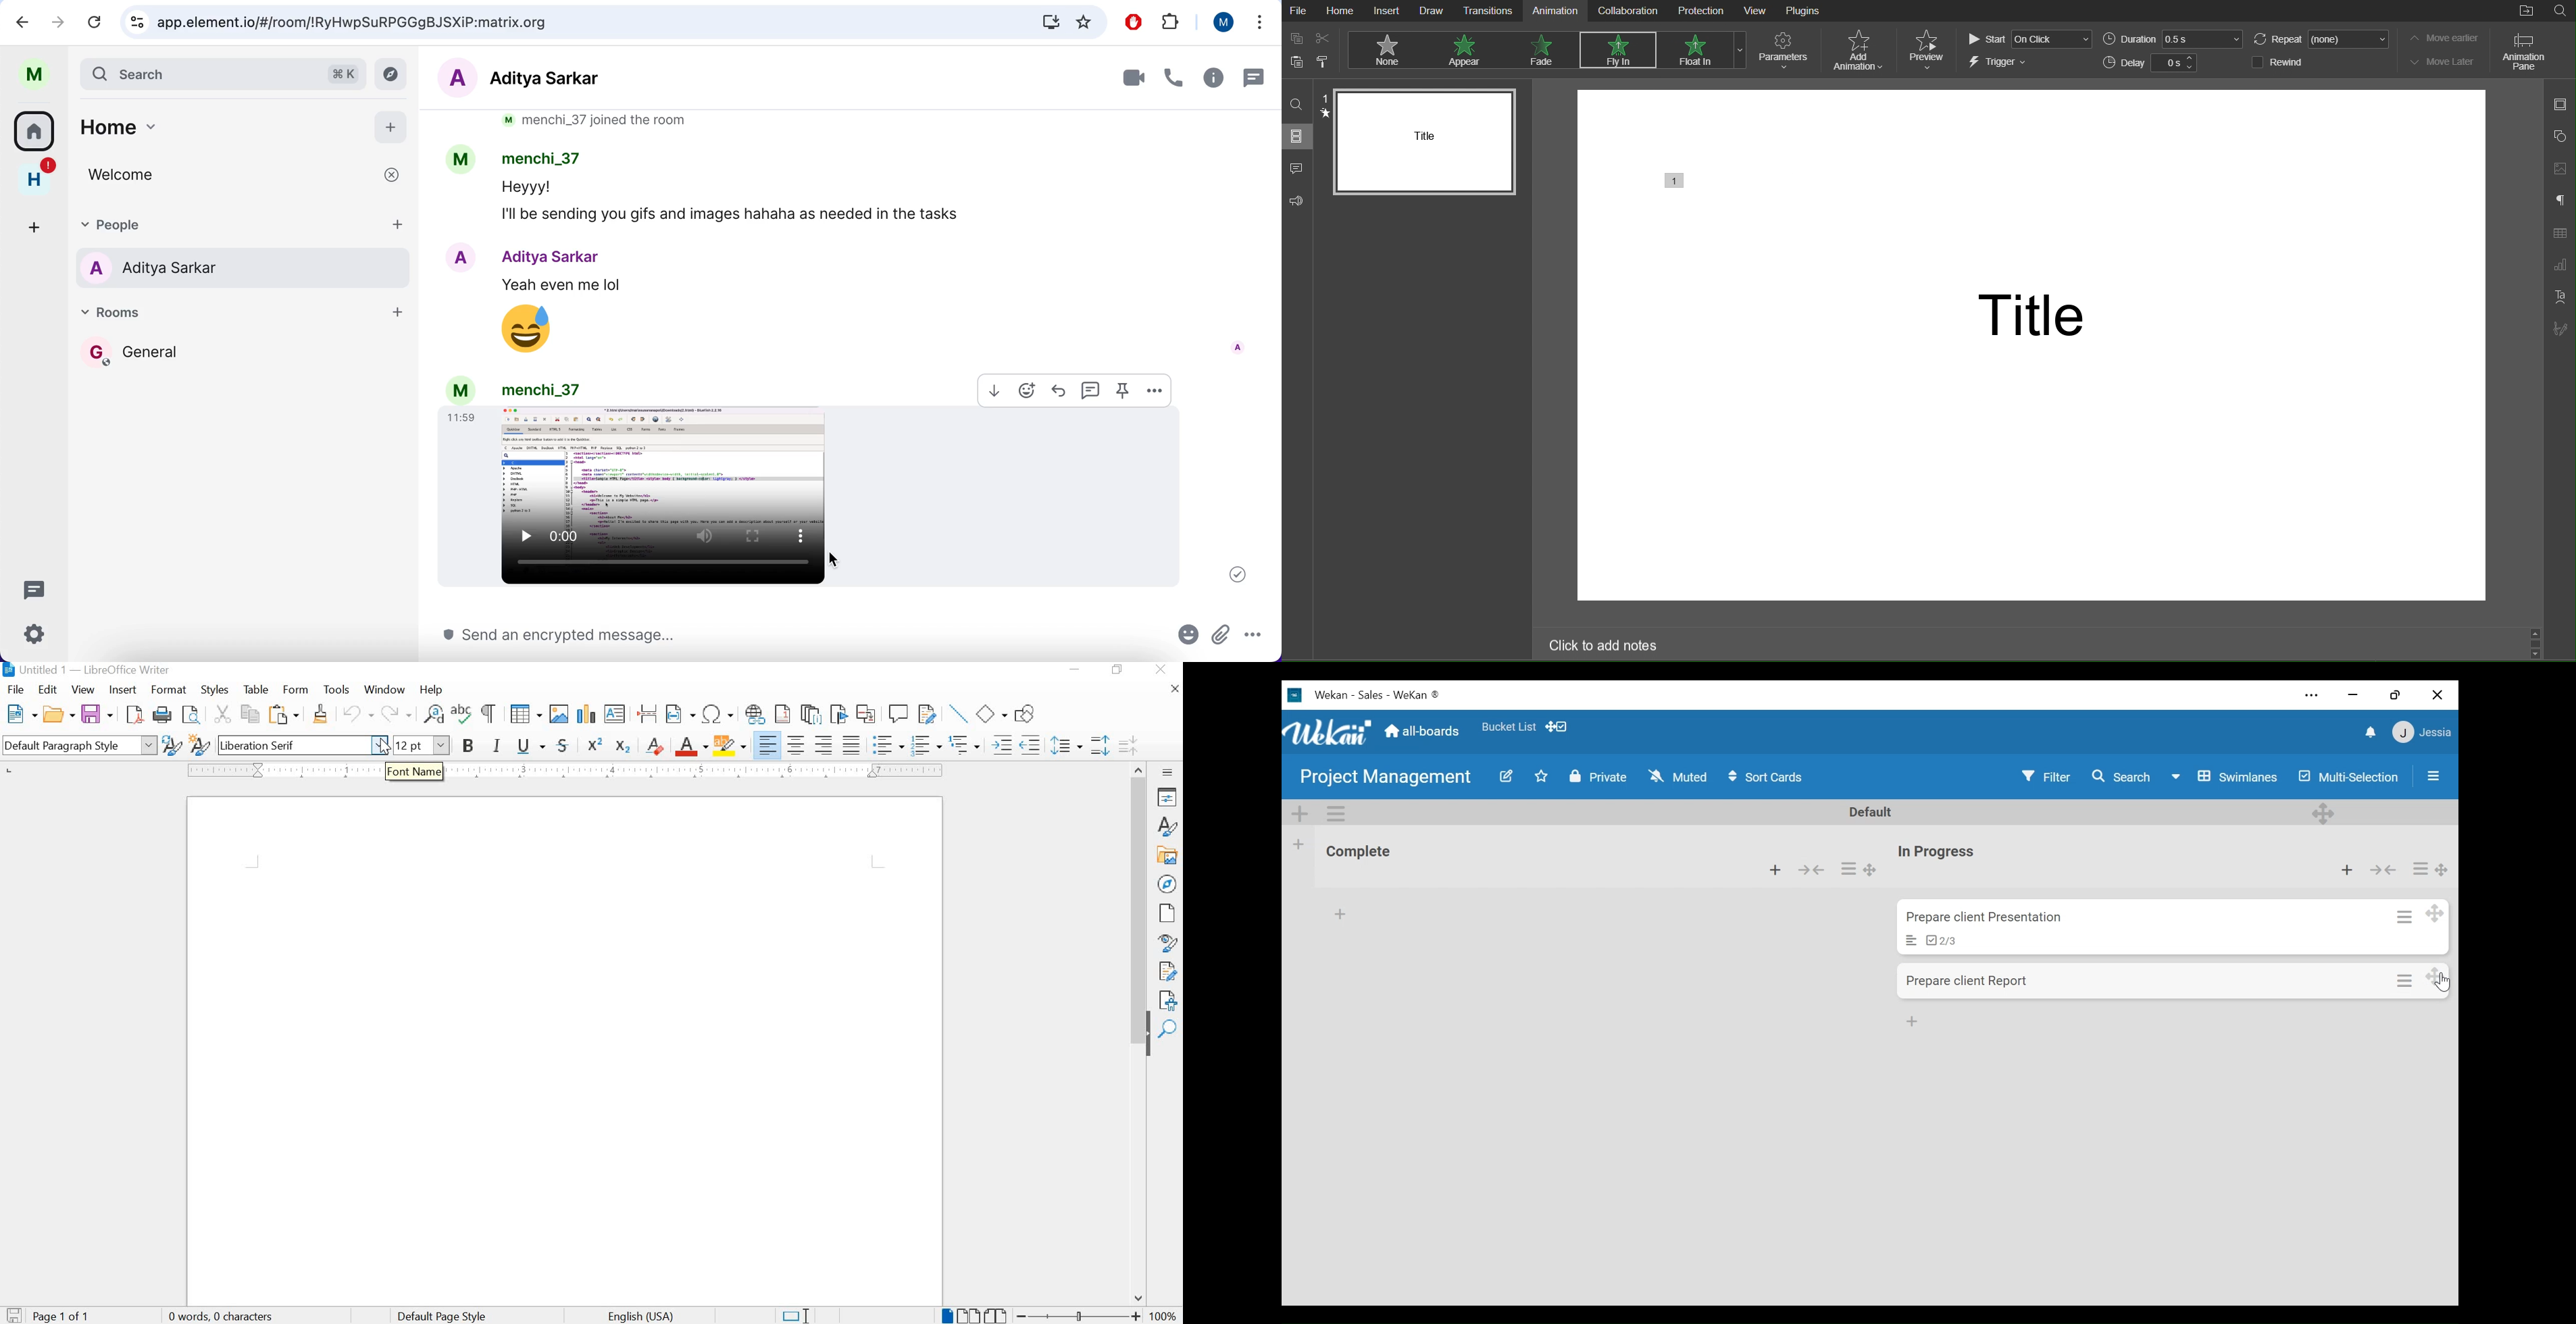 The image size is (2576, 1344). I want to click on INSERT COMMENT, so click(899, 714).